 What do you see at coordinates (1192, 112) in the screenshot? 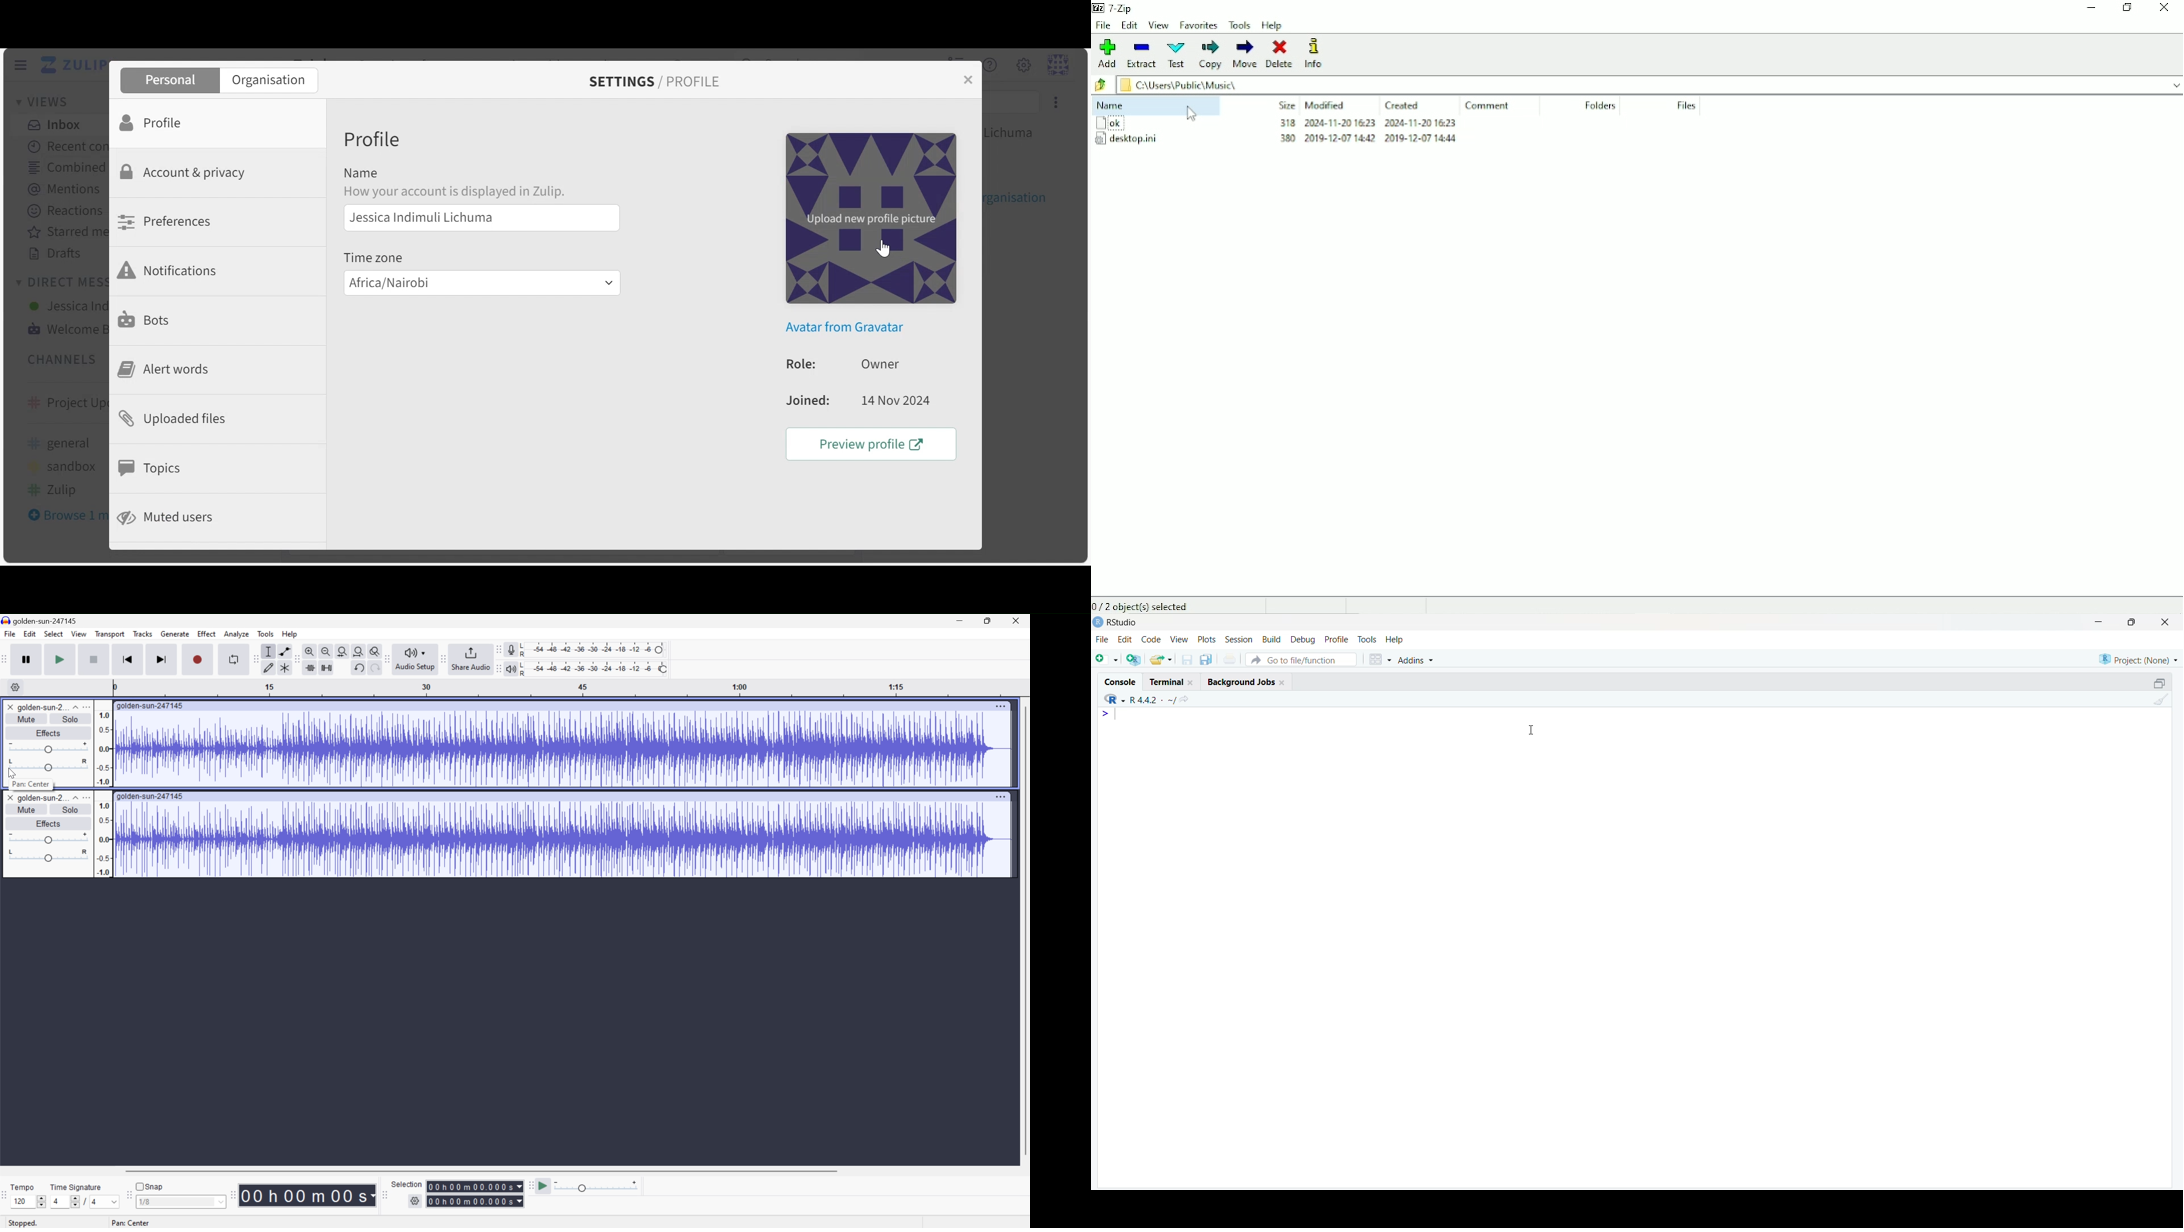
I see `cursor` at bounding box center [1192, 112].